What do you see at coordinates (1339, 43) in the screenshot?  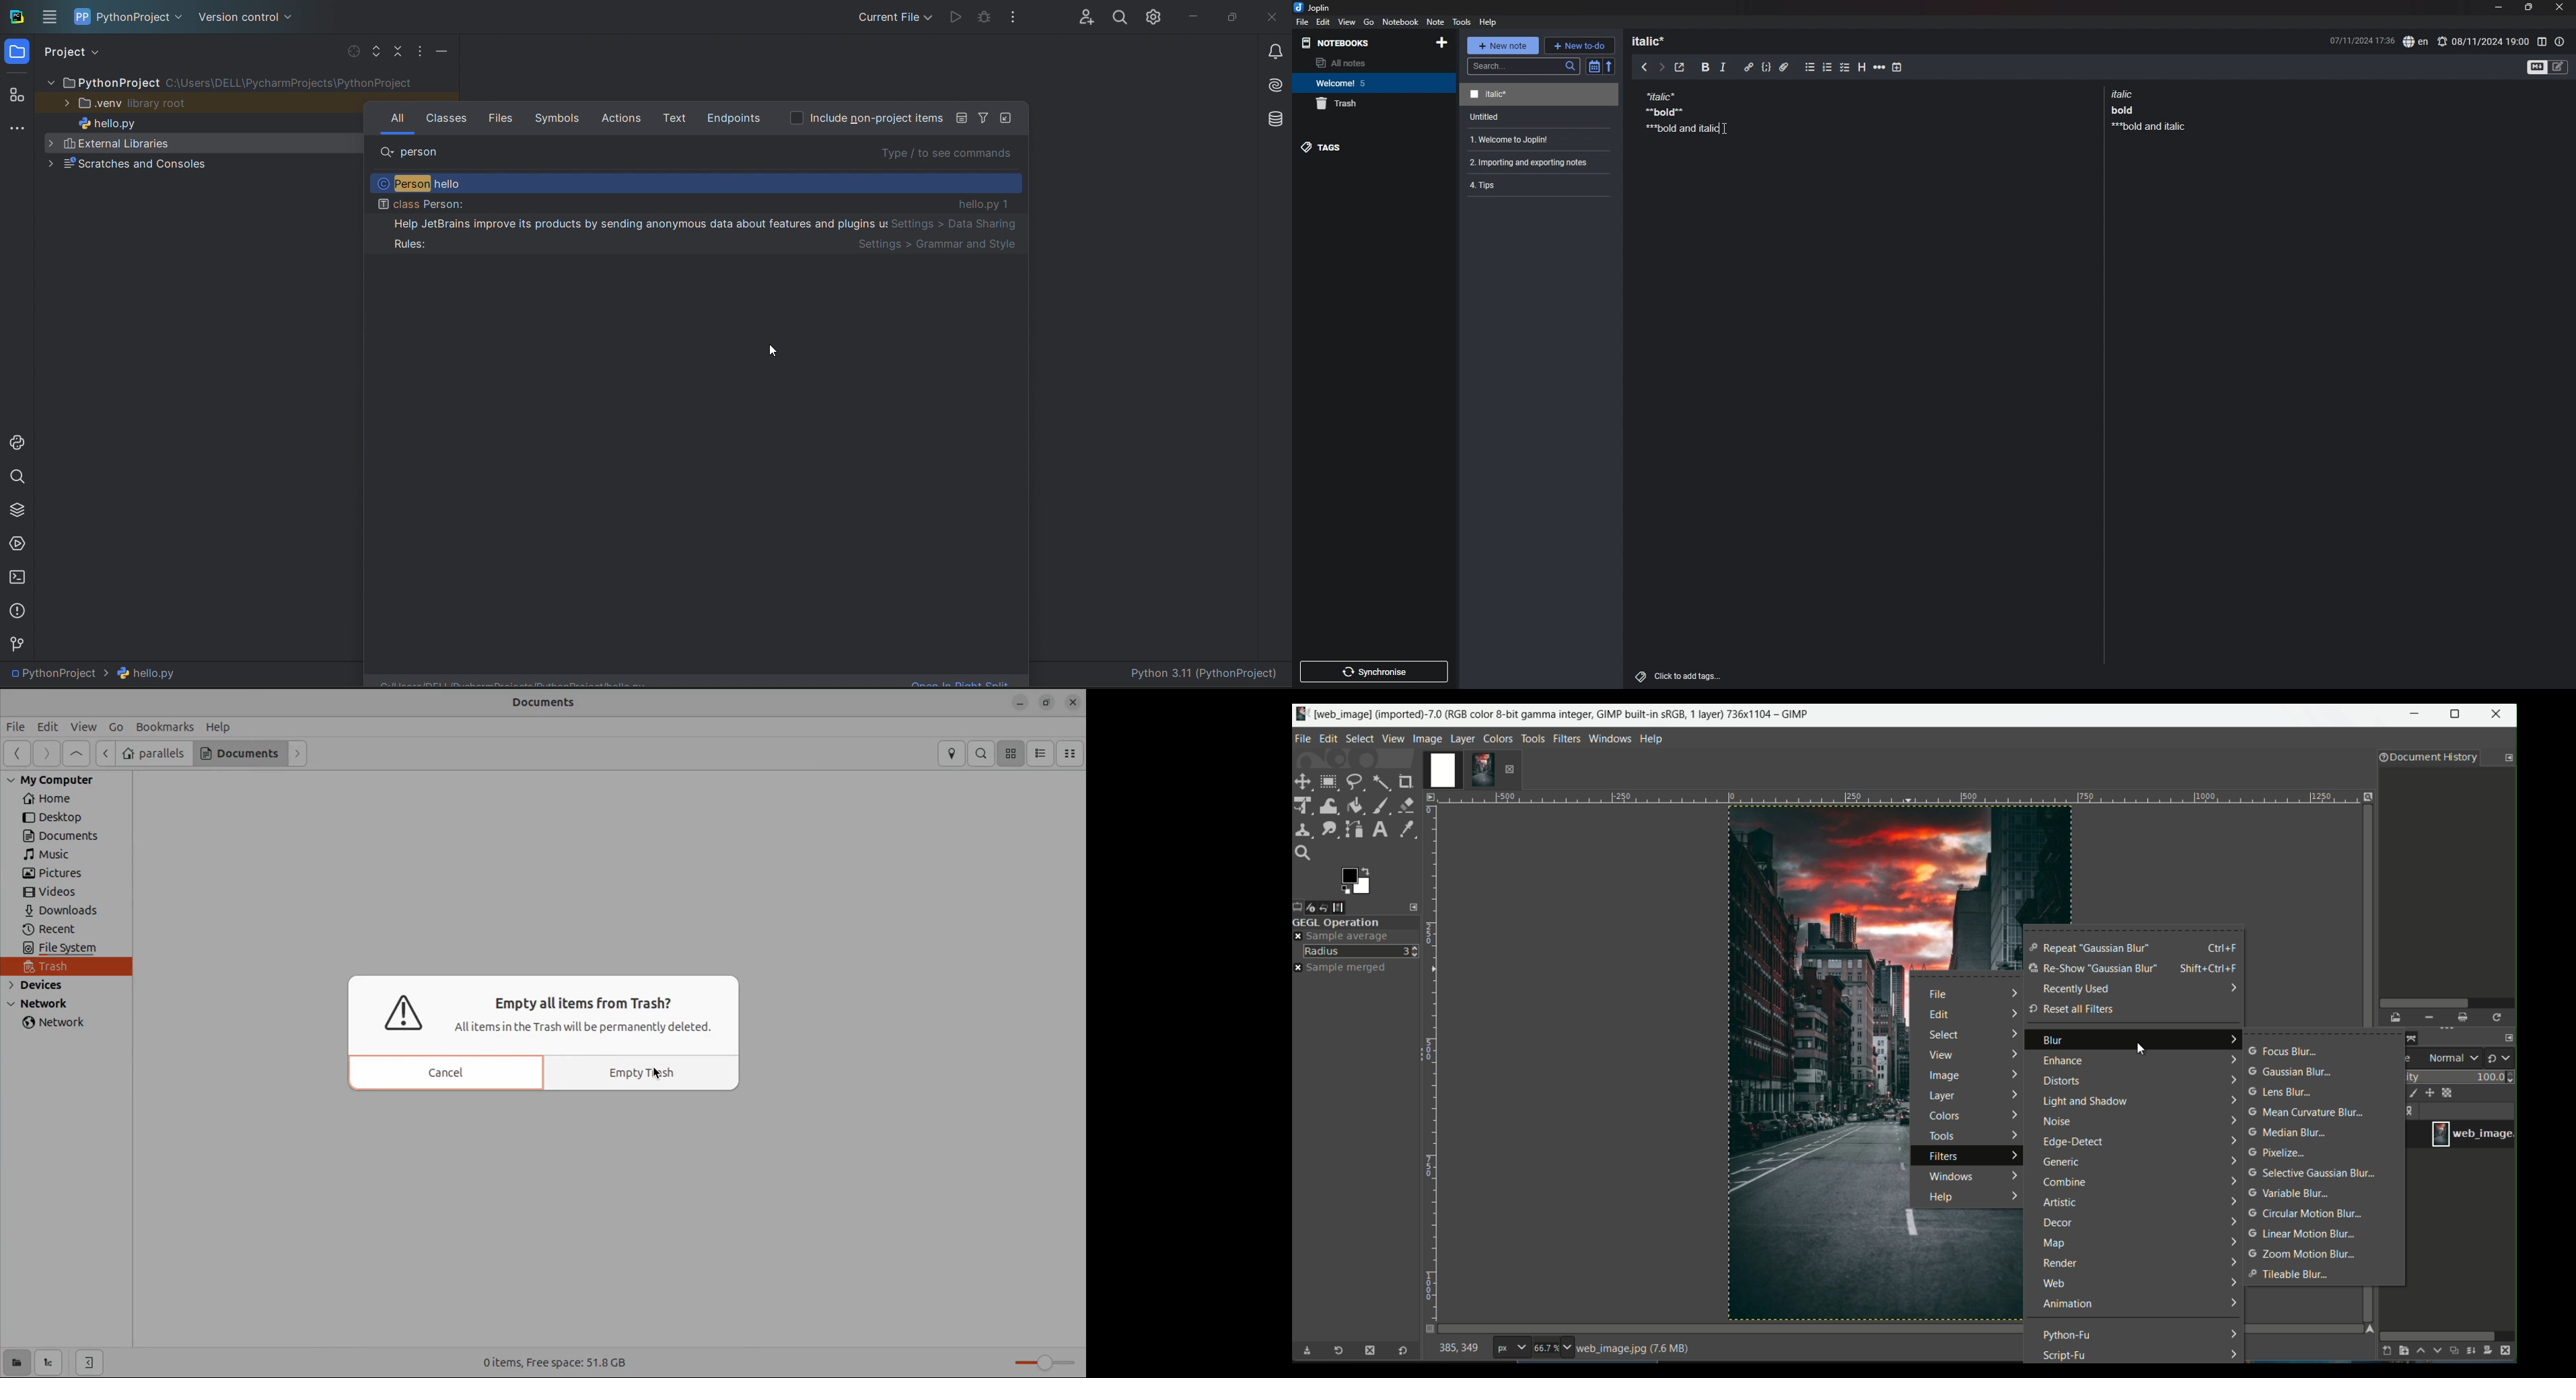 I see `notebooks` at bounding box center [1339, 43].